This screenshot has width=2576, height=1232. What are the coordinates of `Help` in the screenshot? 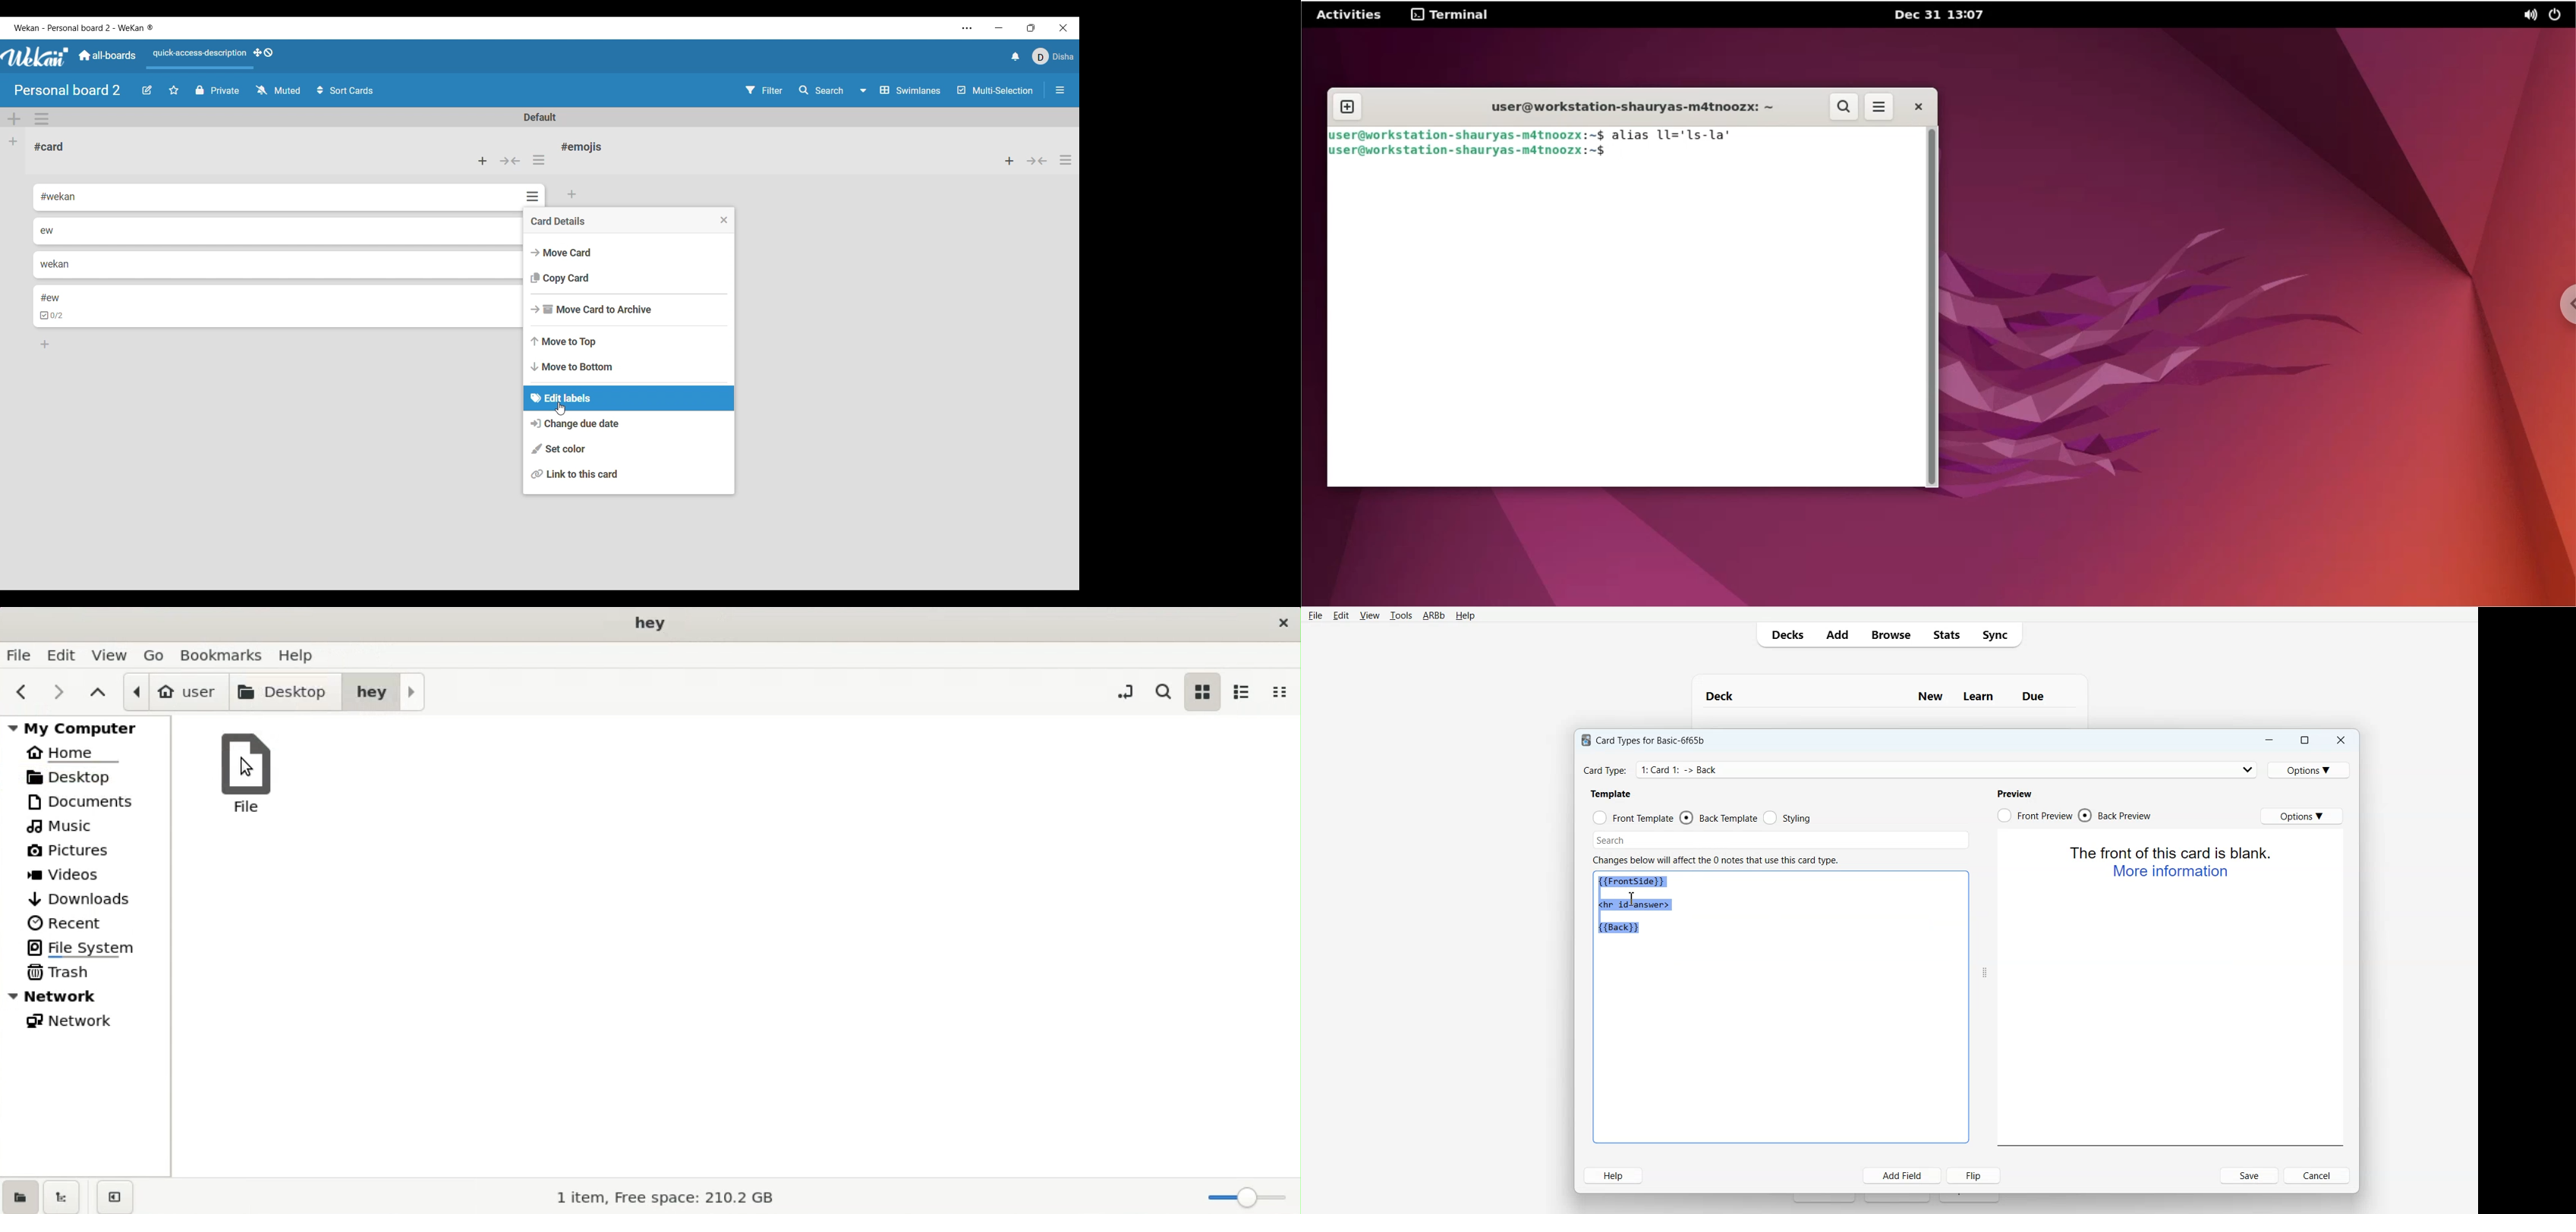 It's located at (1464, 616).